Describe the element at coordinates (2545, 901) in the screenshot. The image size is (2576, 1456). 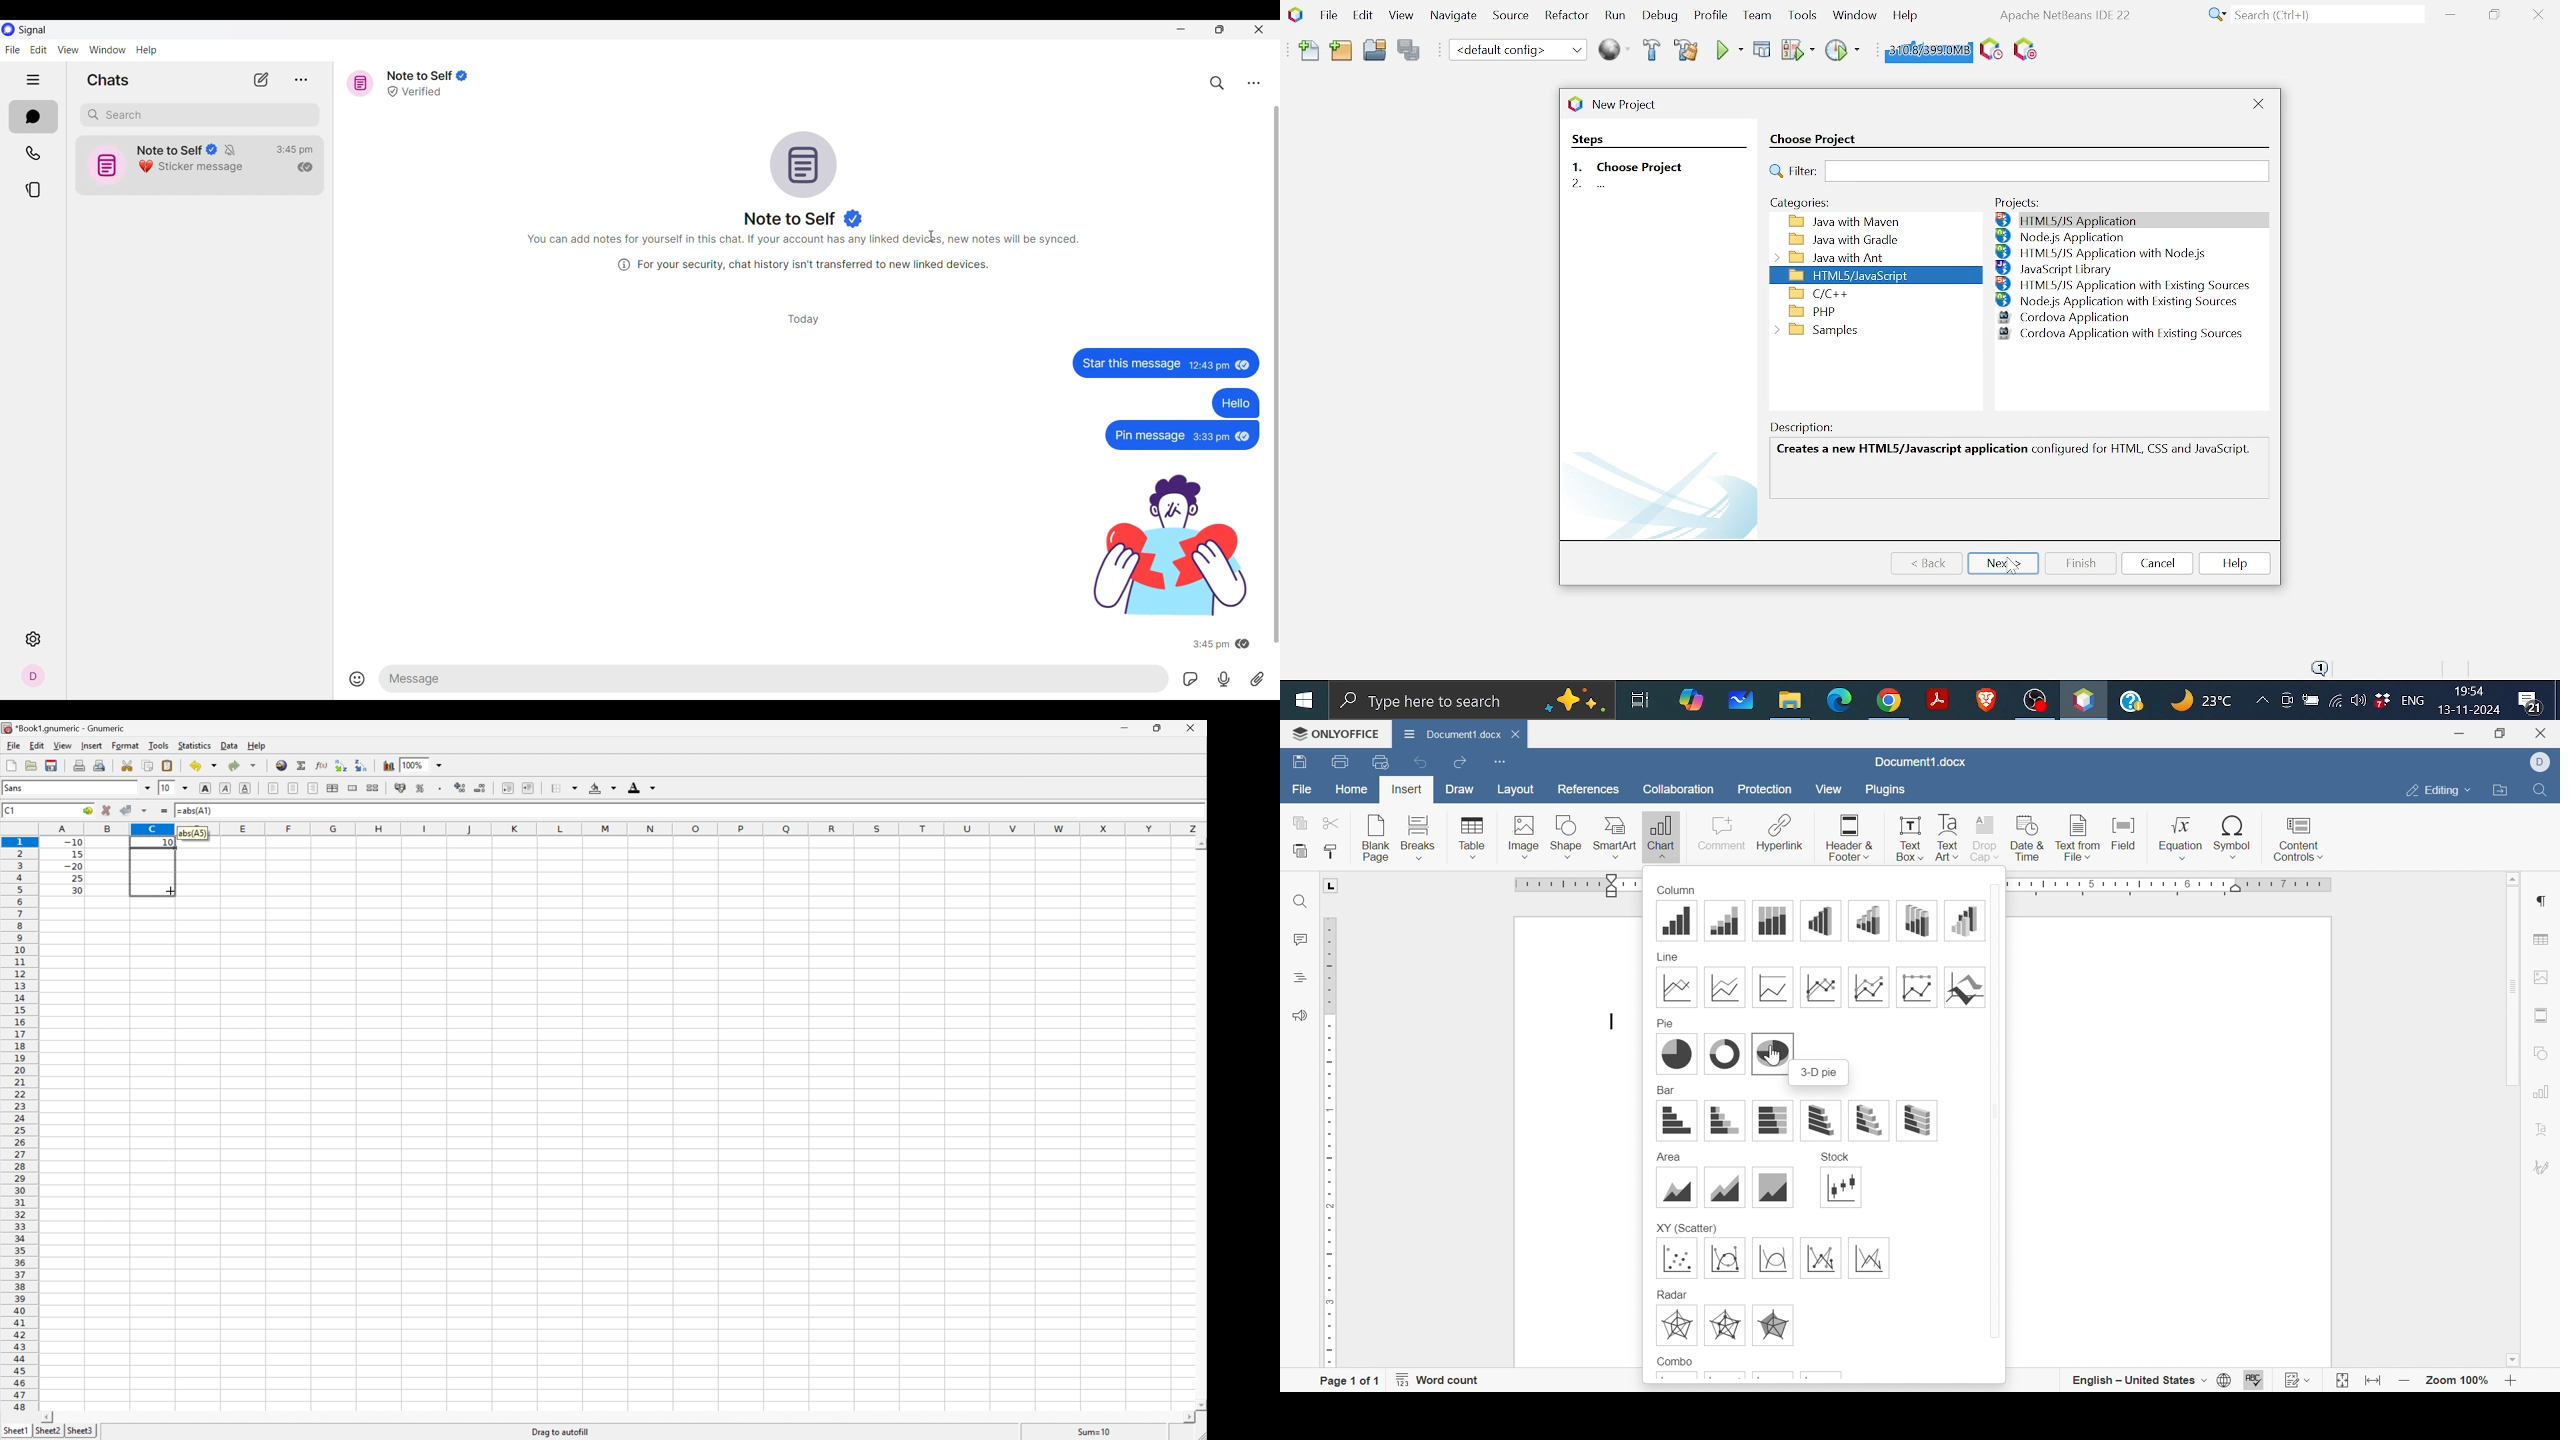
I see `Paragraph settings` at that location.